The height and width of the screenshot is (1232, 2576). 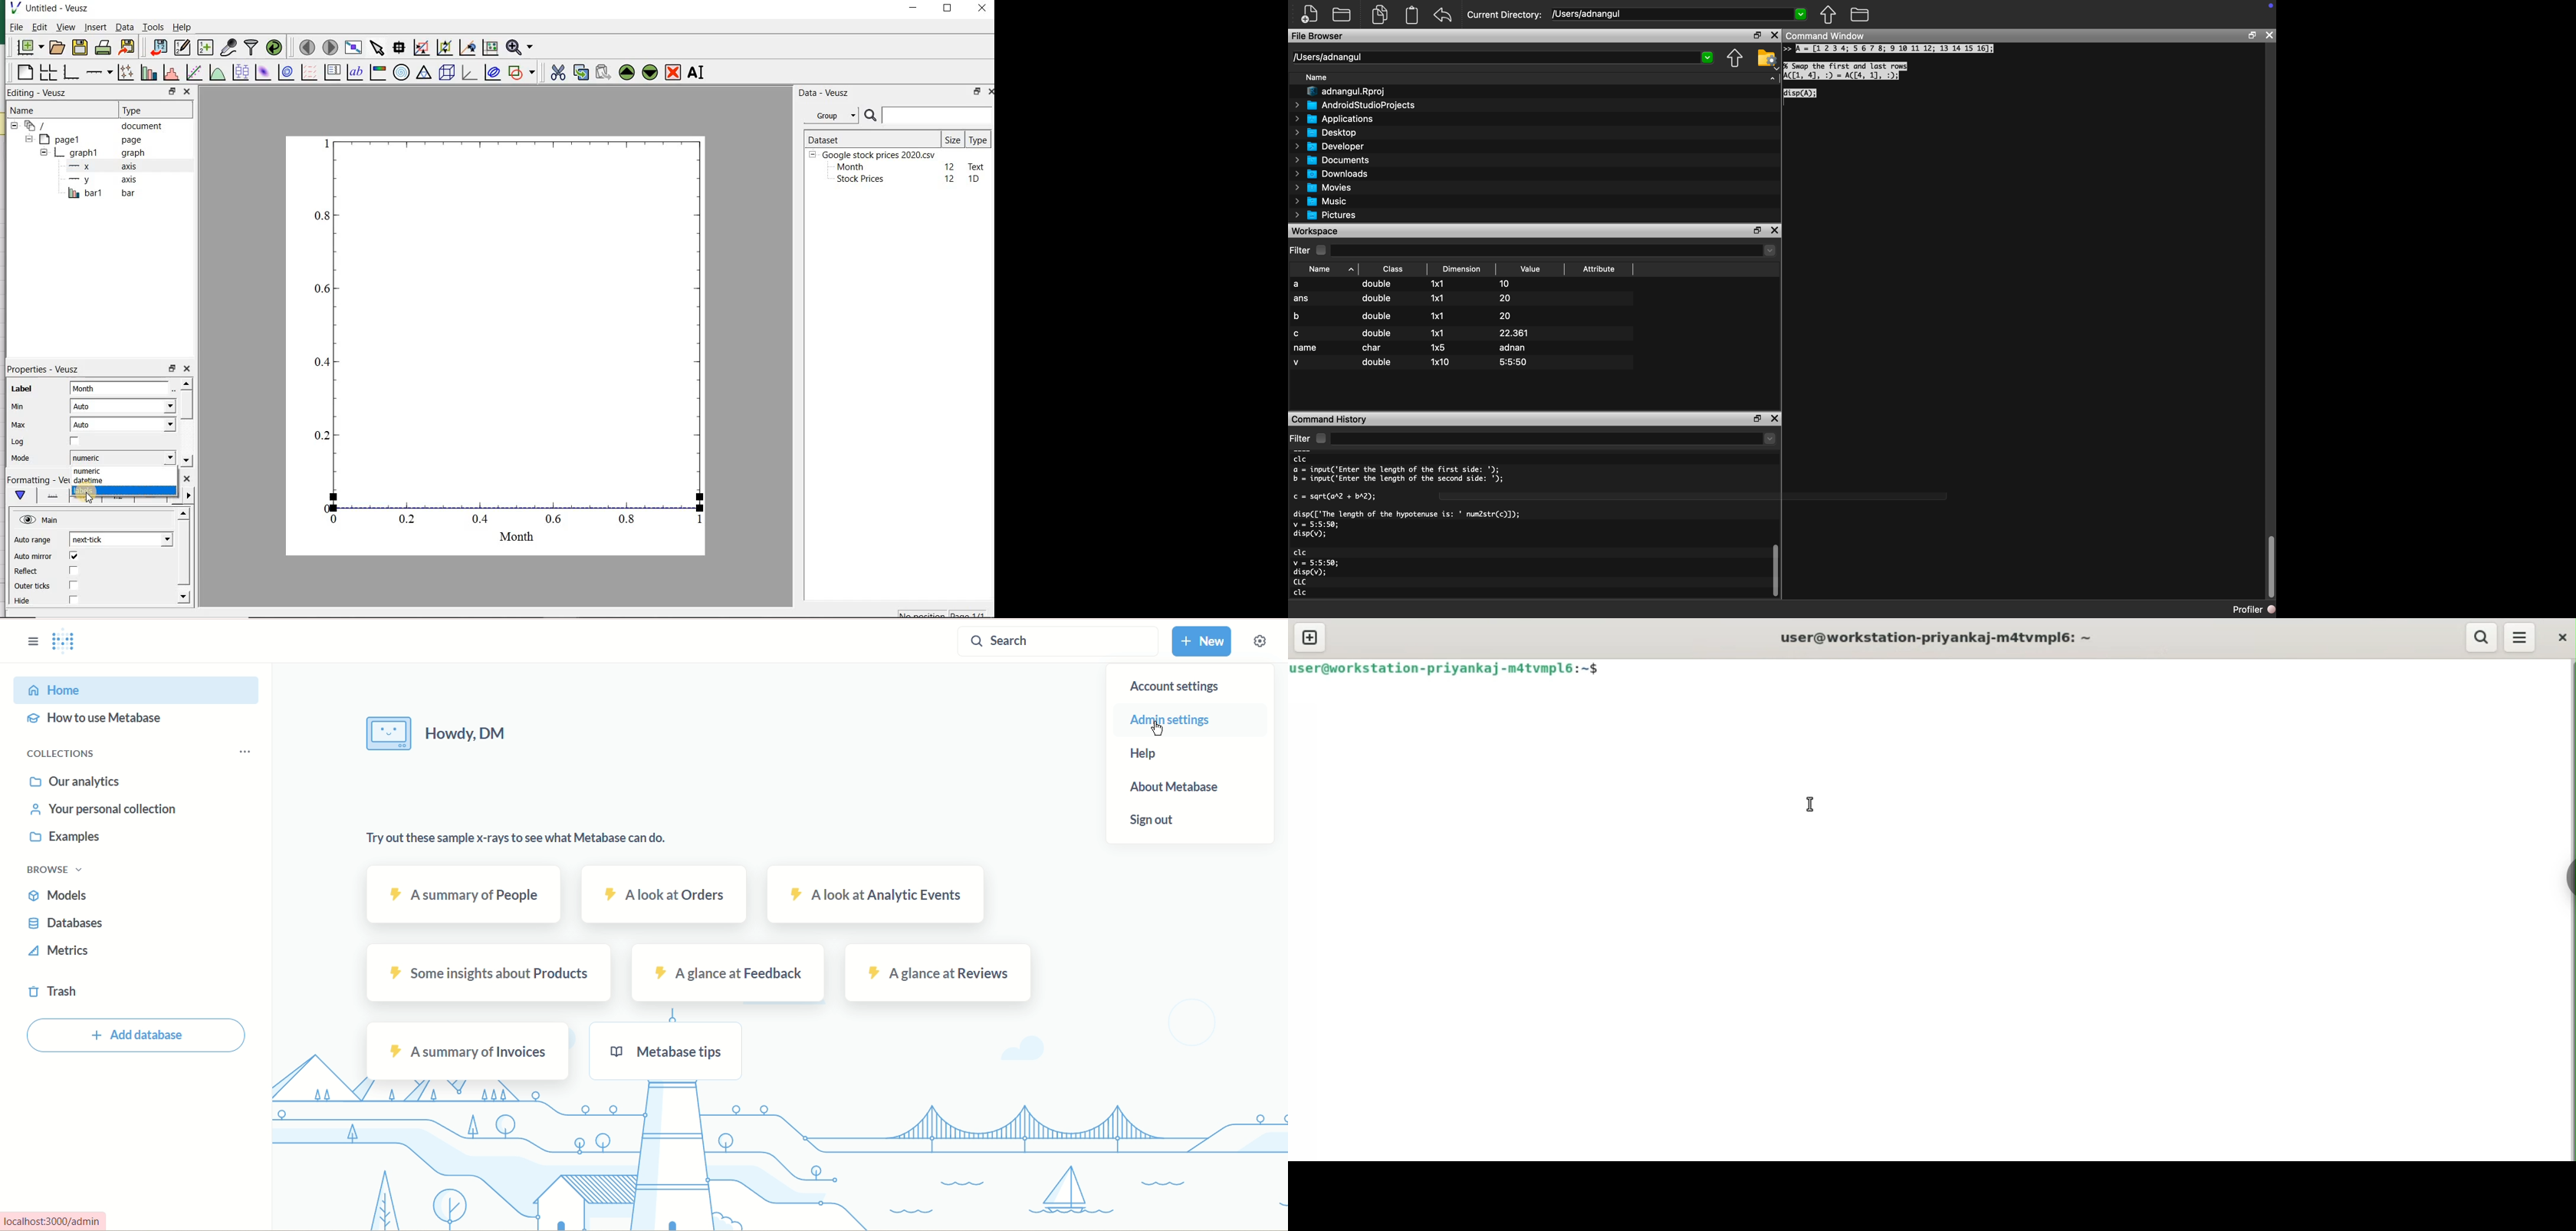 I want to click on Workspace, so click(x=1320, y=231).